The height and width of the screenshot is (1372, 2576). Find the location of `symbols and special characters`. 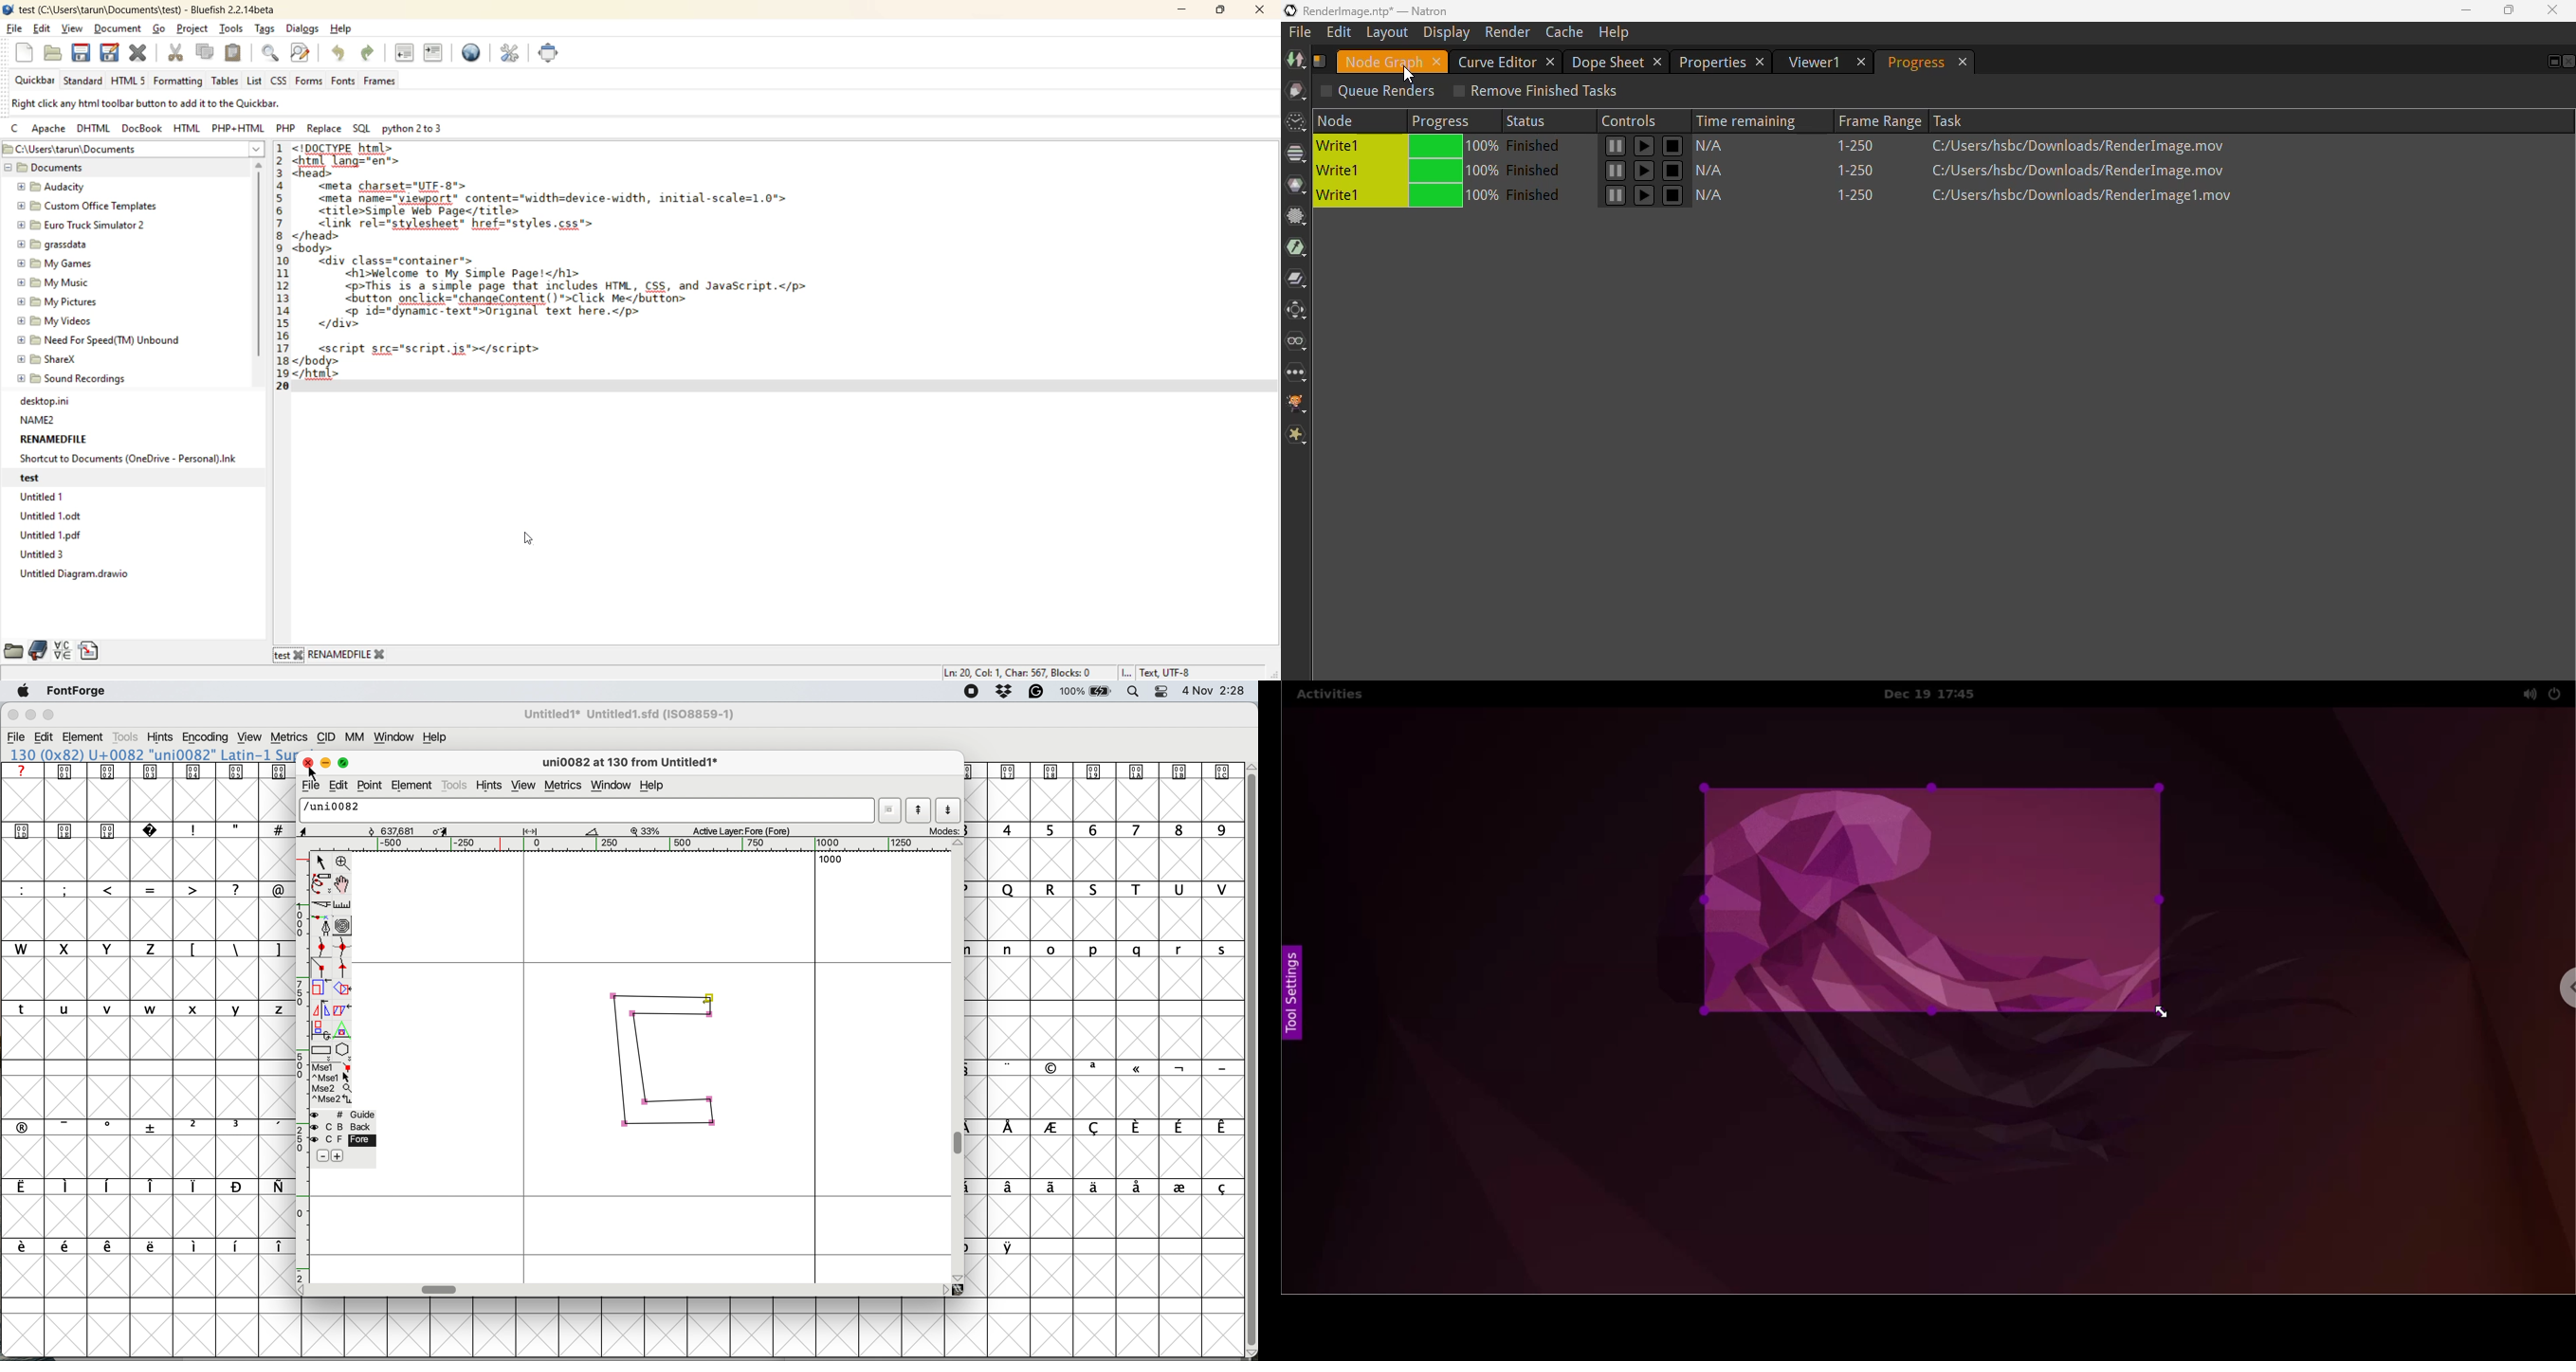

symbols and special characters is located at coordinates (155, 831).